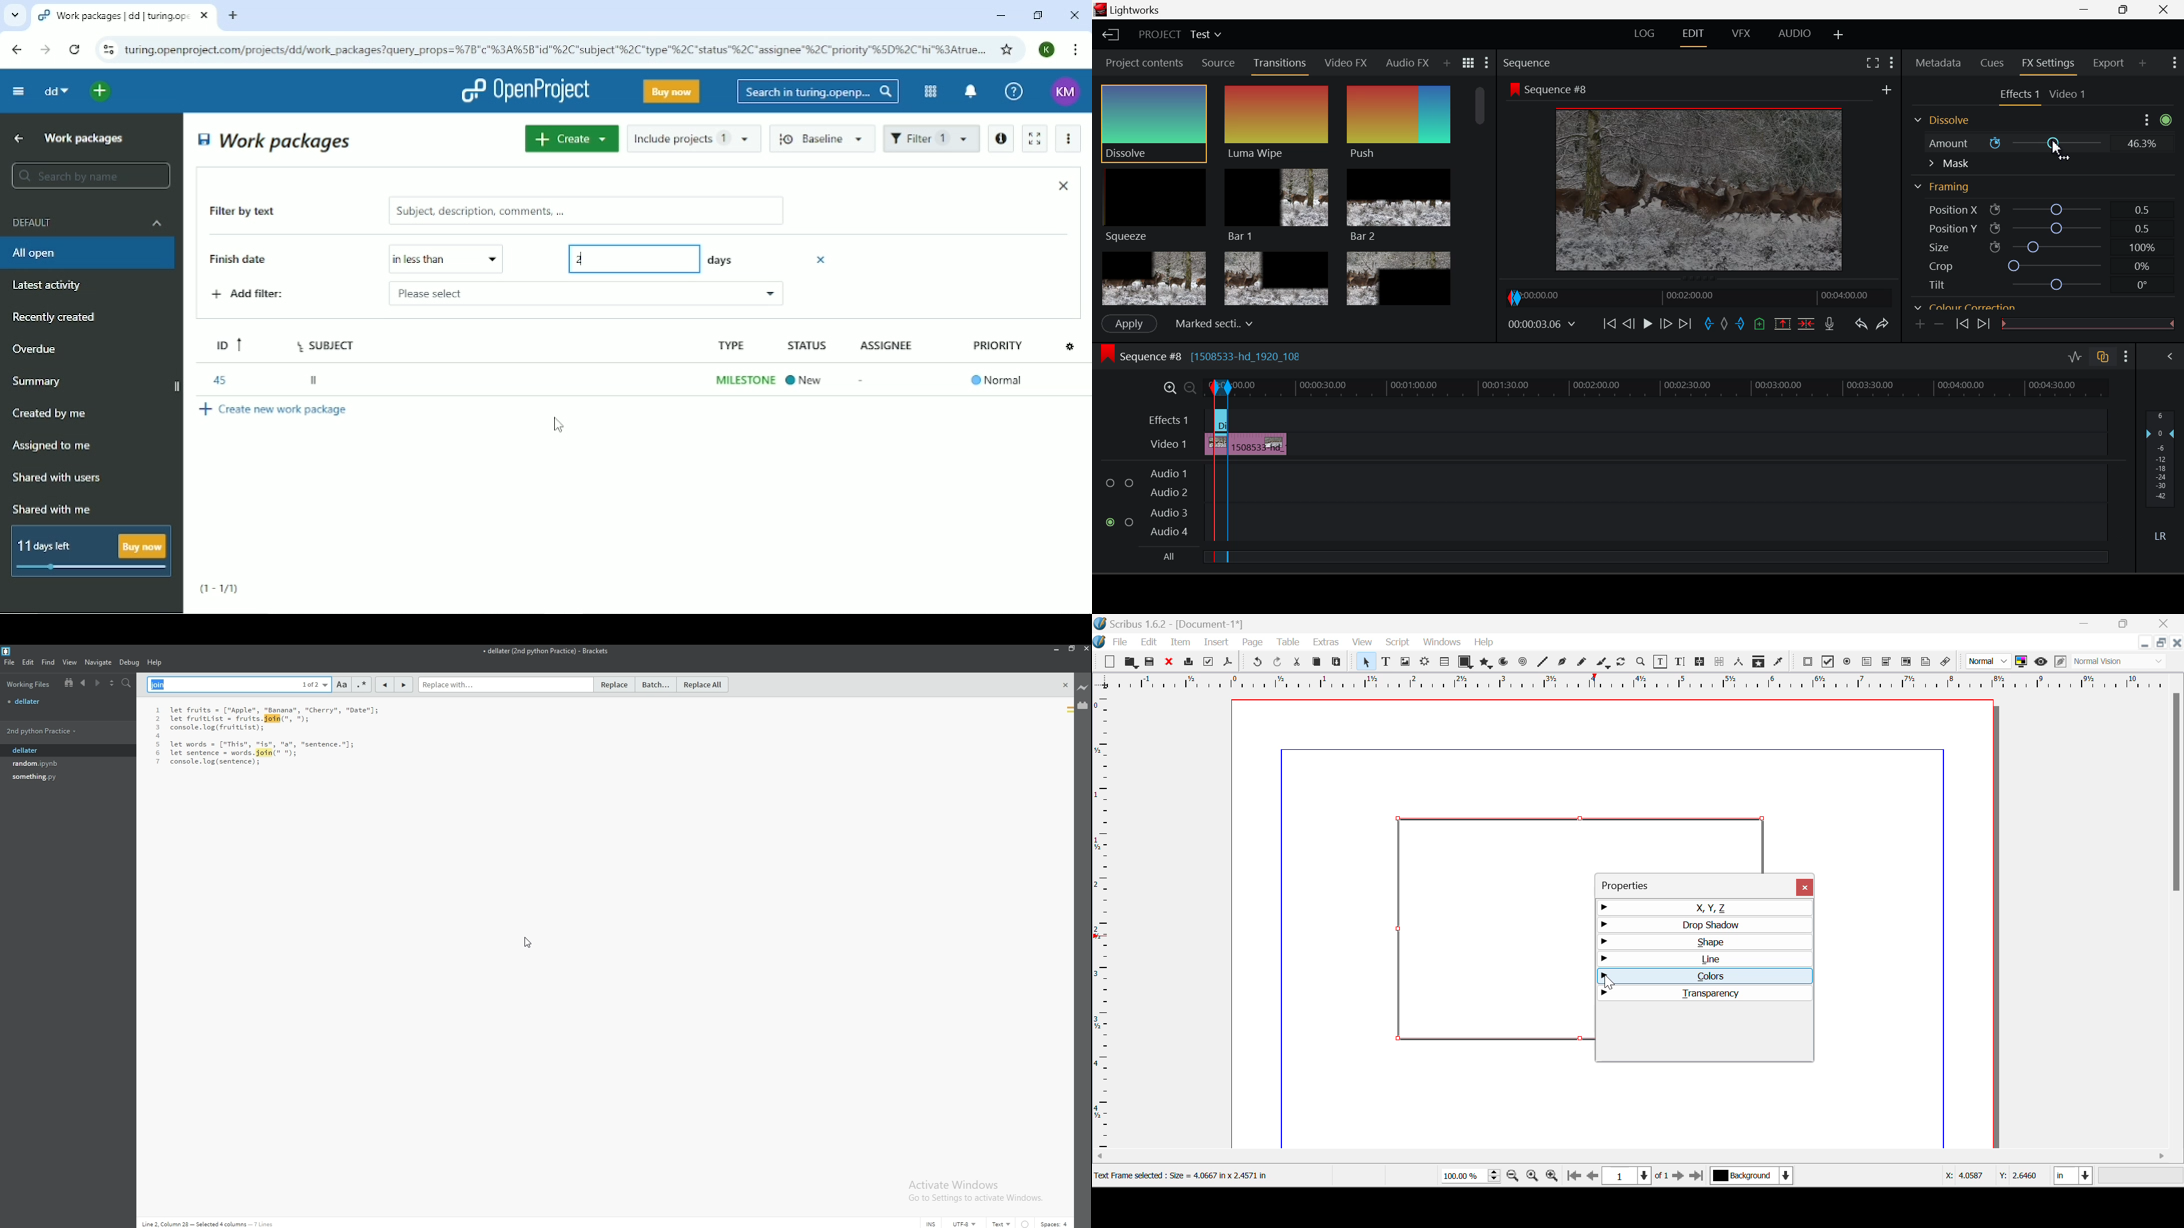 This screenshot has width=2184, height=1232. Describe the element at coordinates (53, 414) in the screenshot. I see `Created by me` at that location.